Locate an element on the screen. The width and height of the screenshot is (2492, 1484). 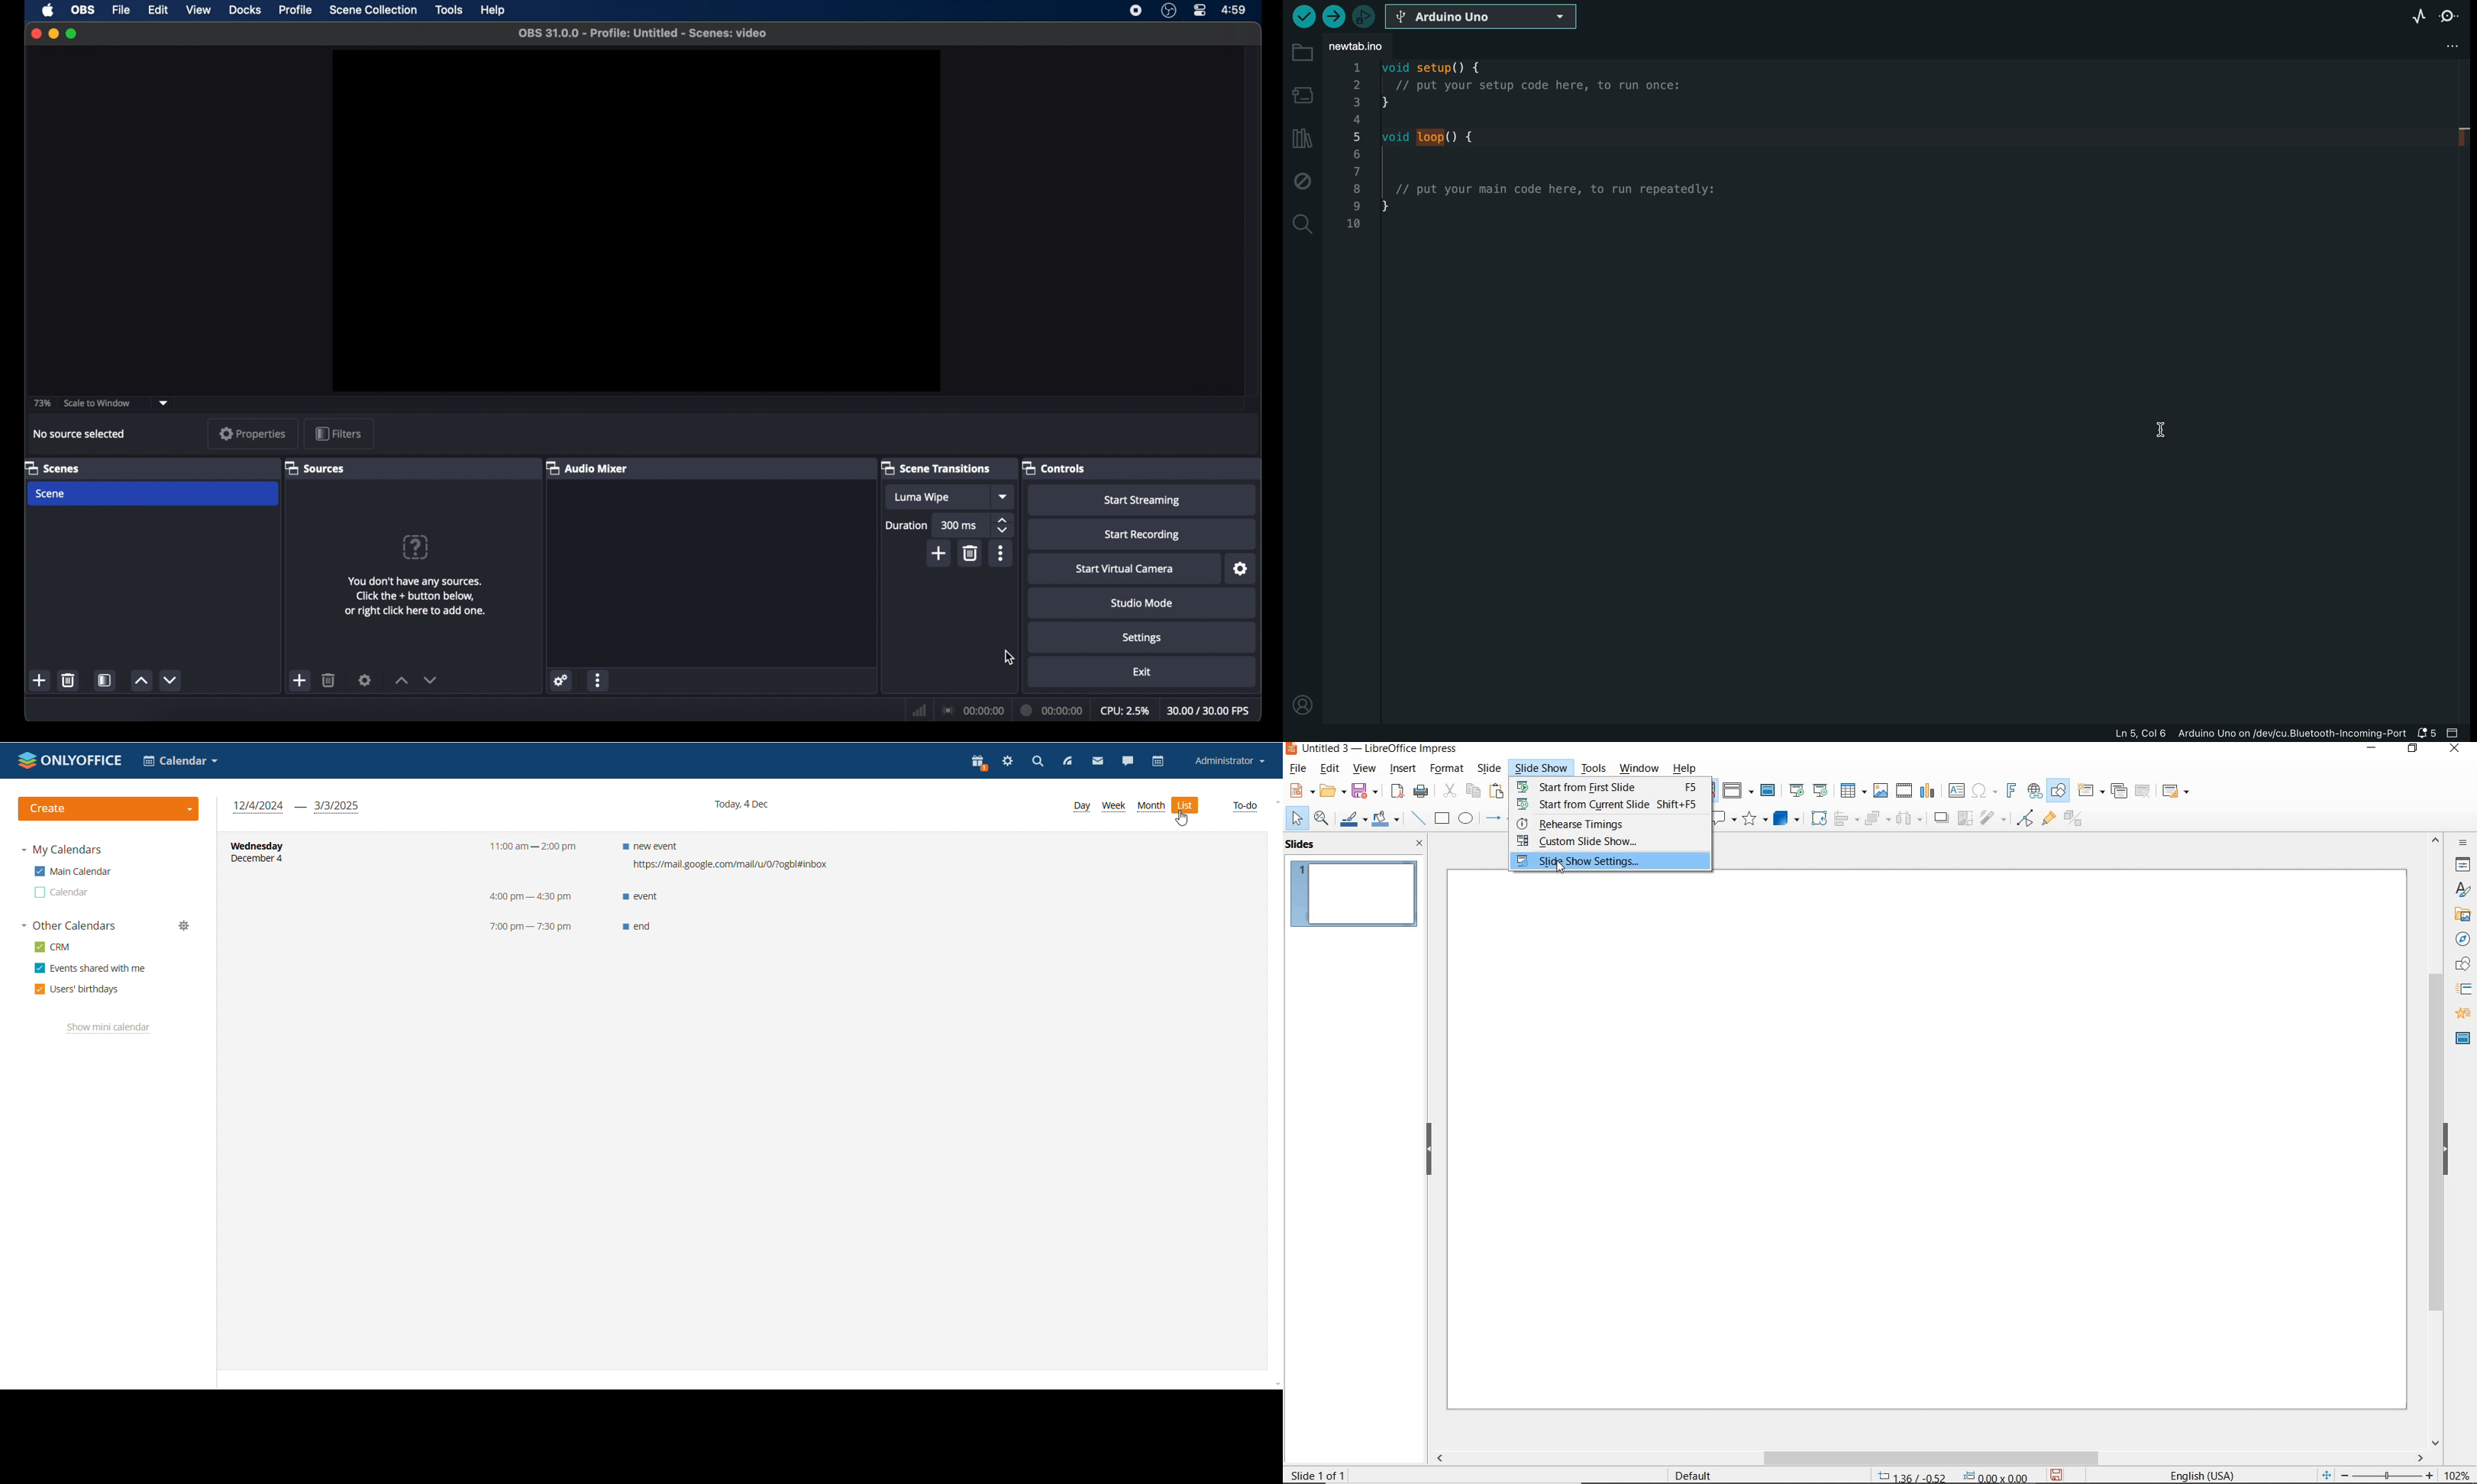
cursor is located at coordinates (1182, 819).